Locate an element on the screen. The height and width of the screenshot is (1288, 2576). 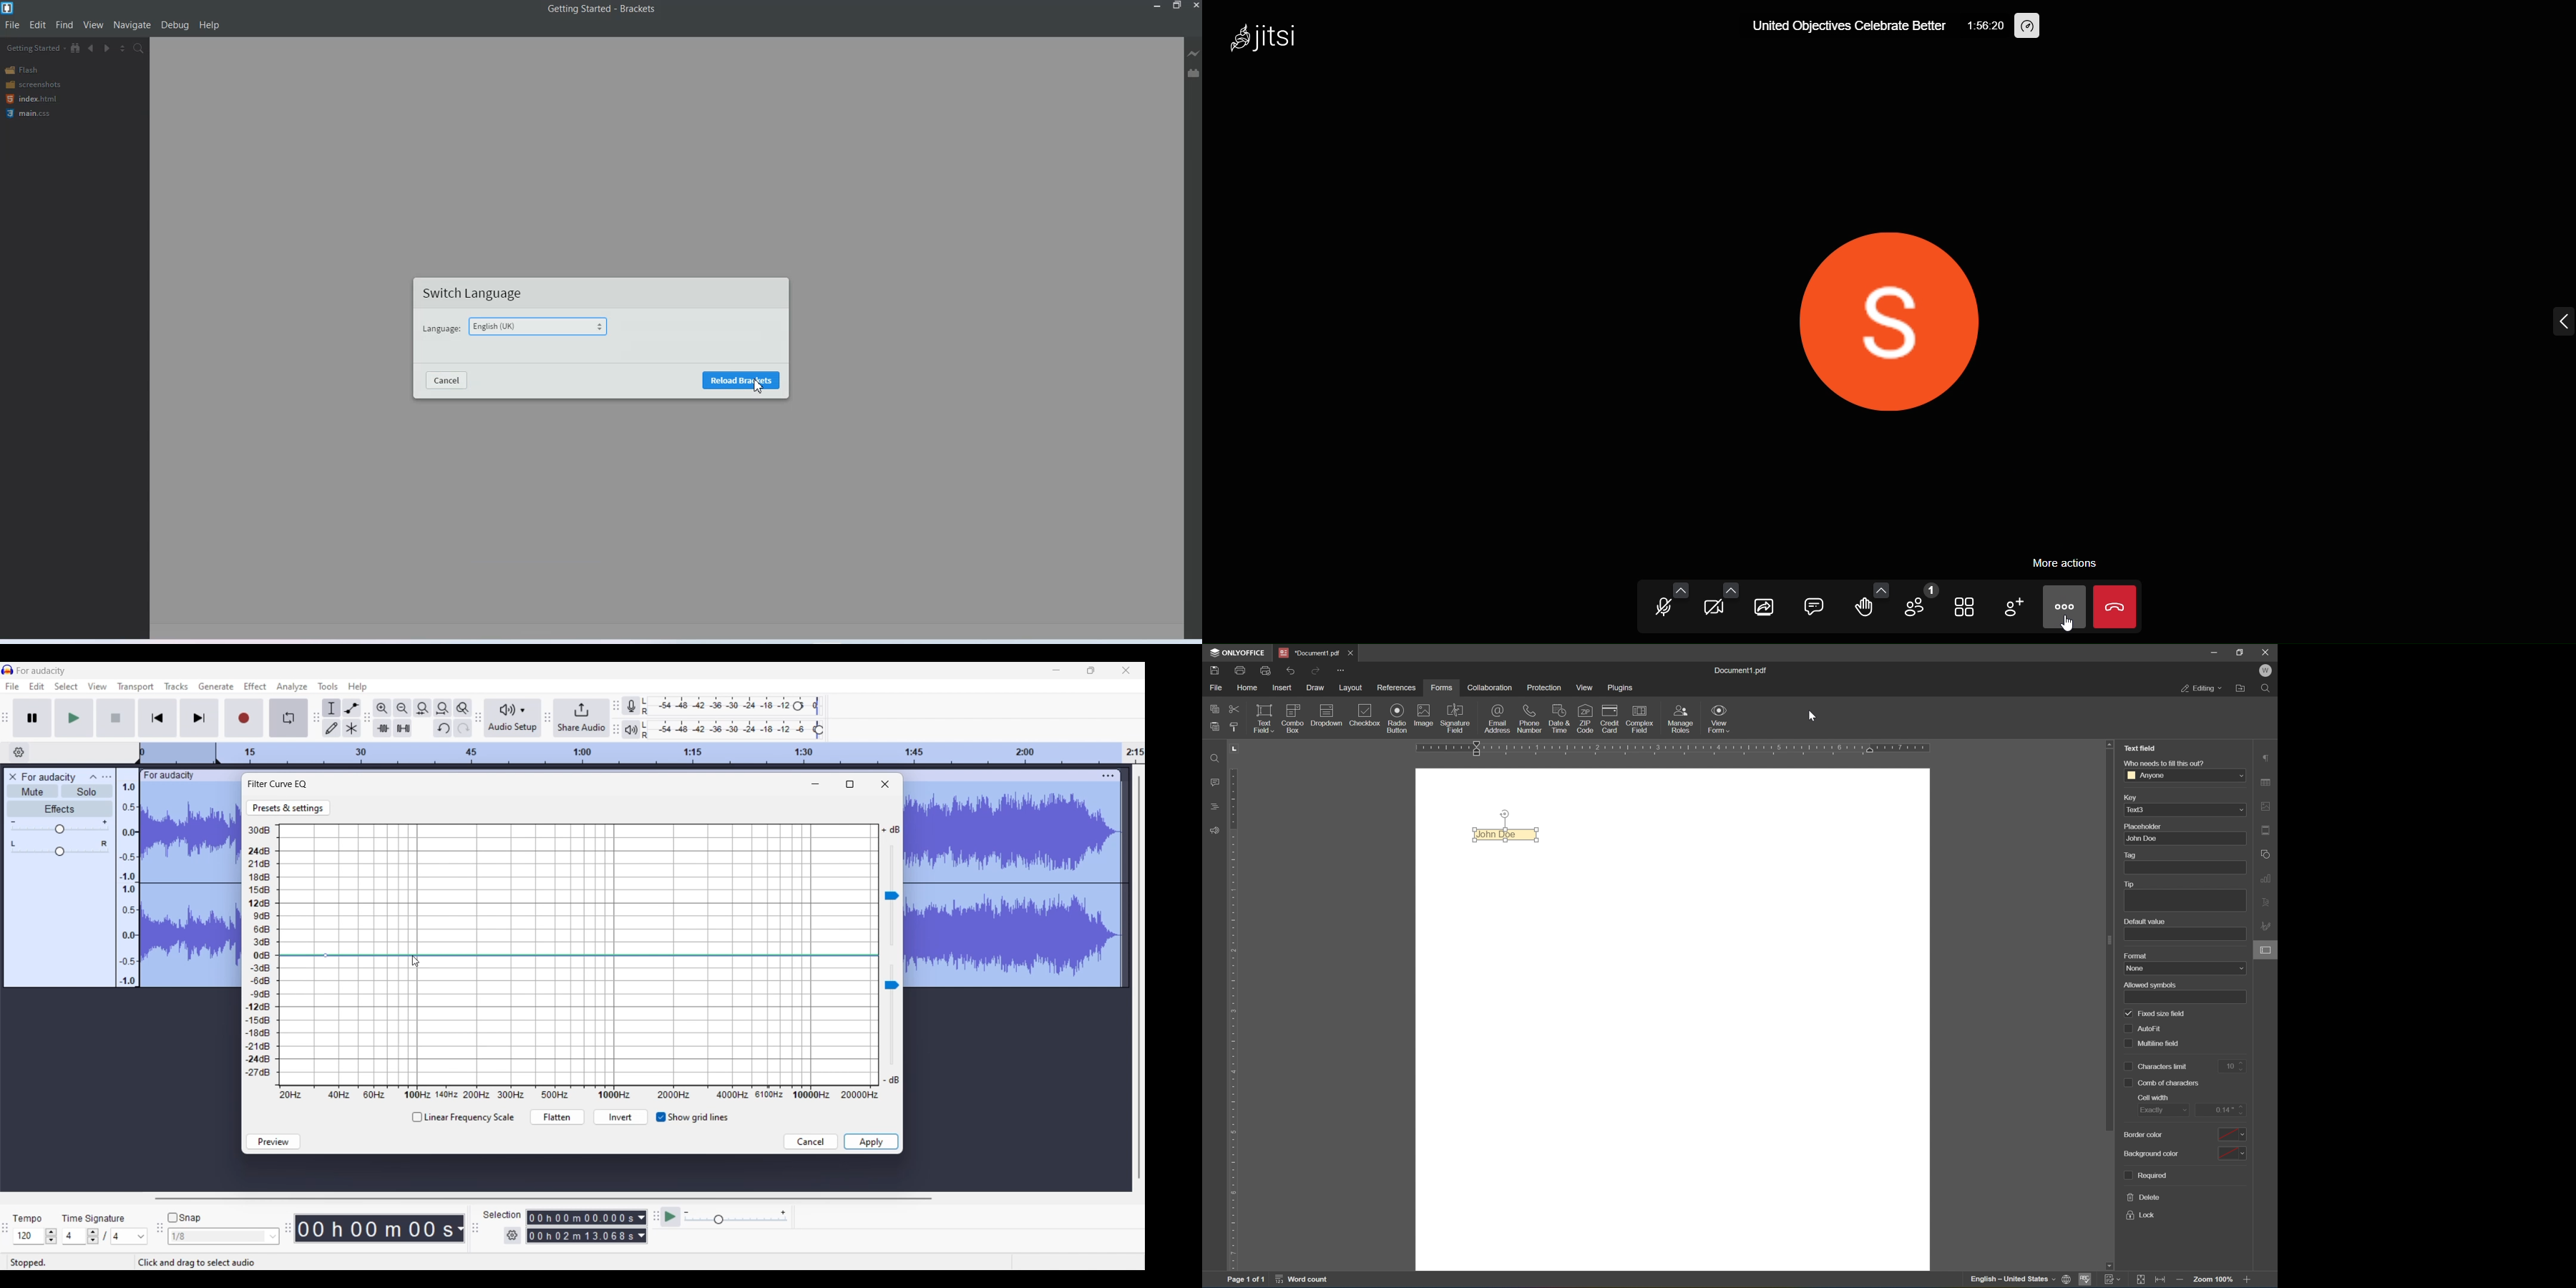
Track selected is located at coordinates (191, 885).